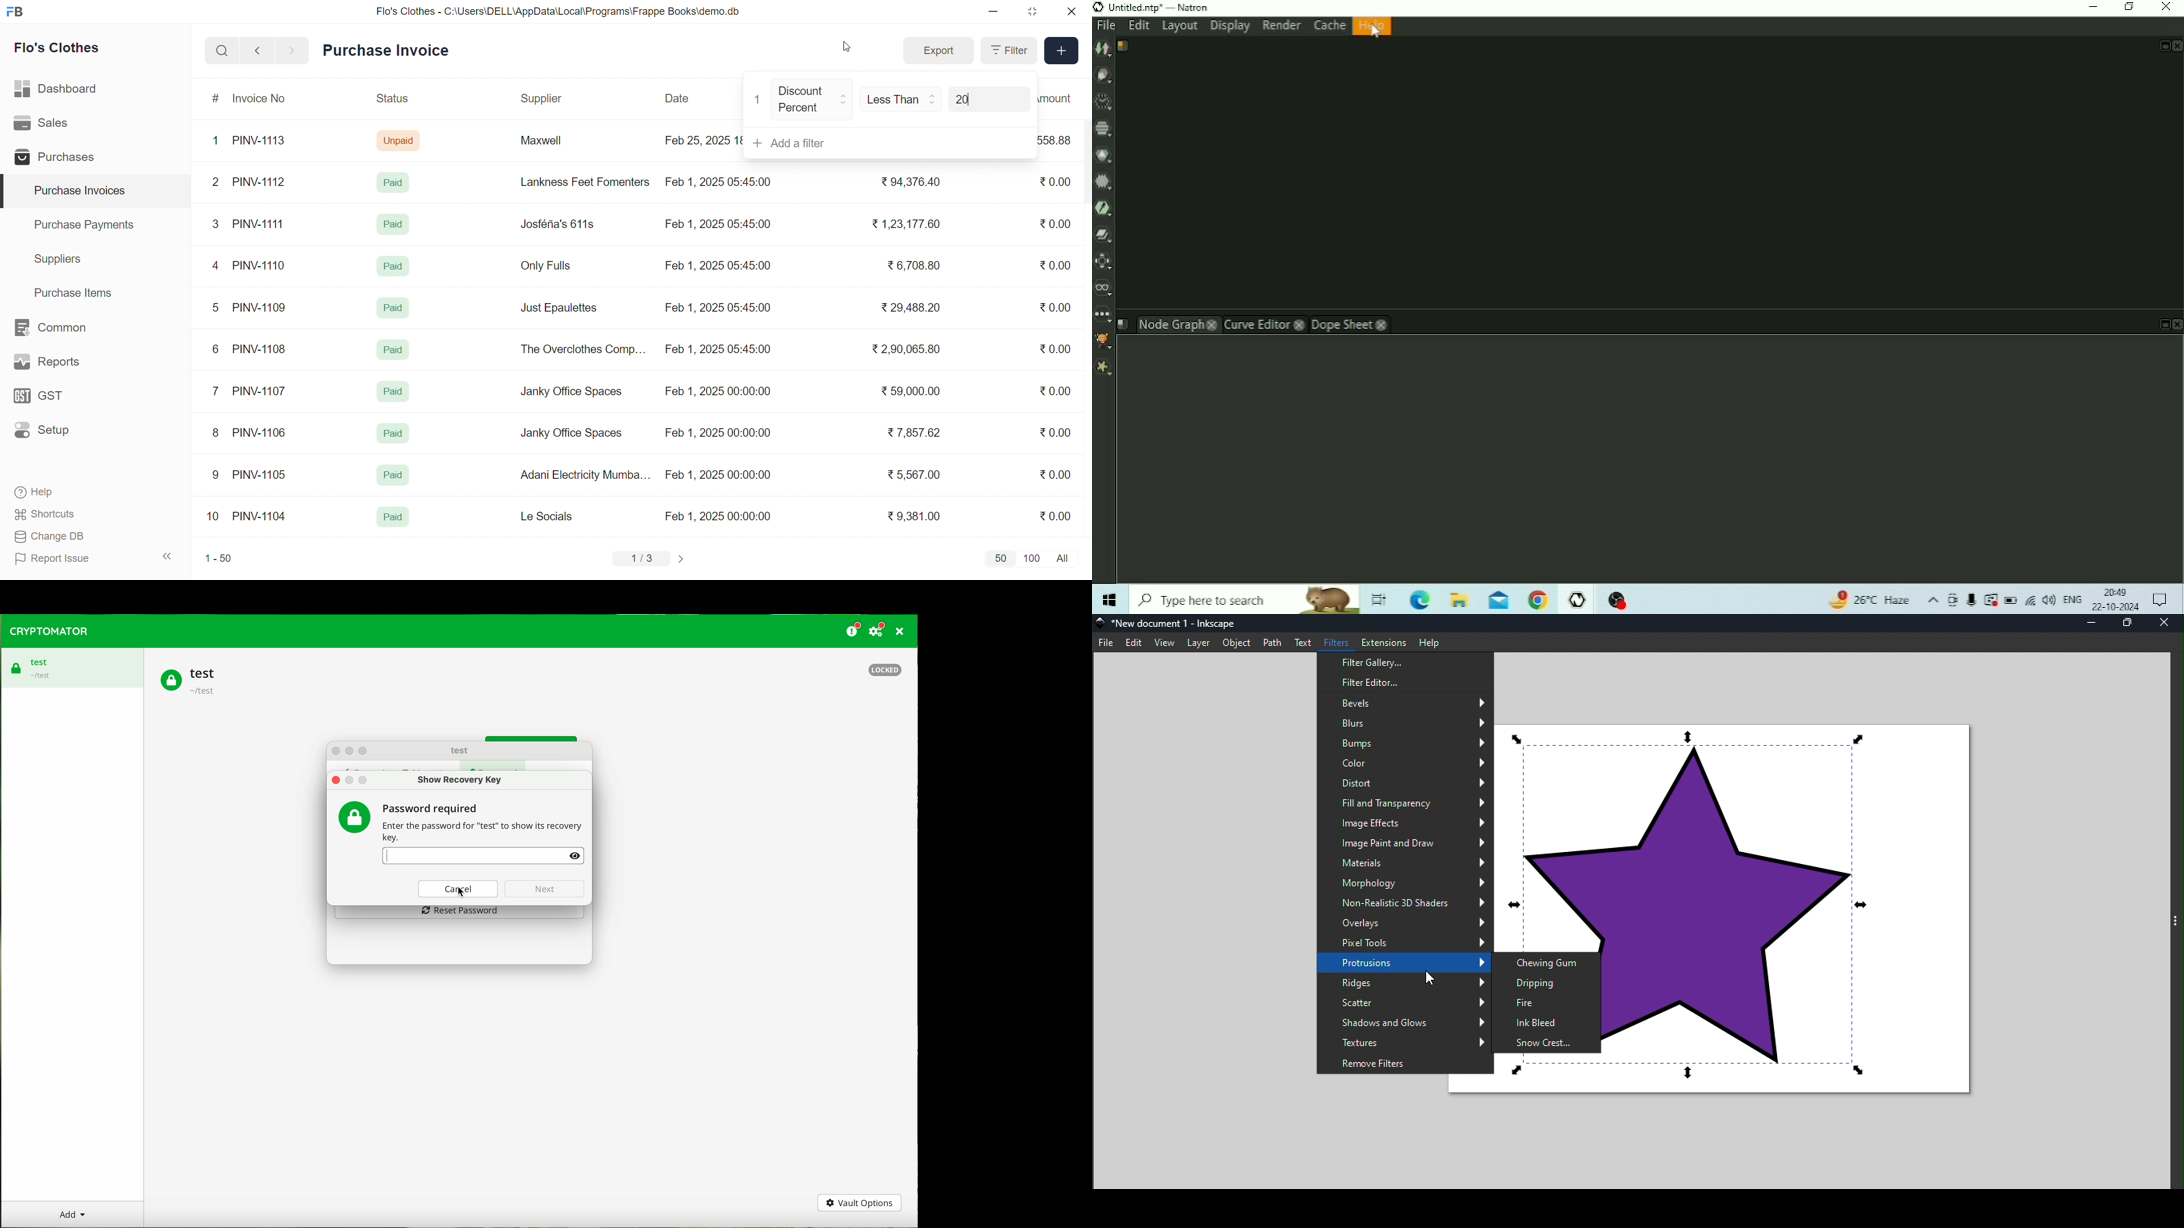  Describe the element at coordinates (1198, 642) in the screenshot. I see `Layer` at that location.